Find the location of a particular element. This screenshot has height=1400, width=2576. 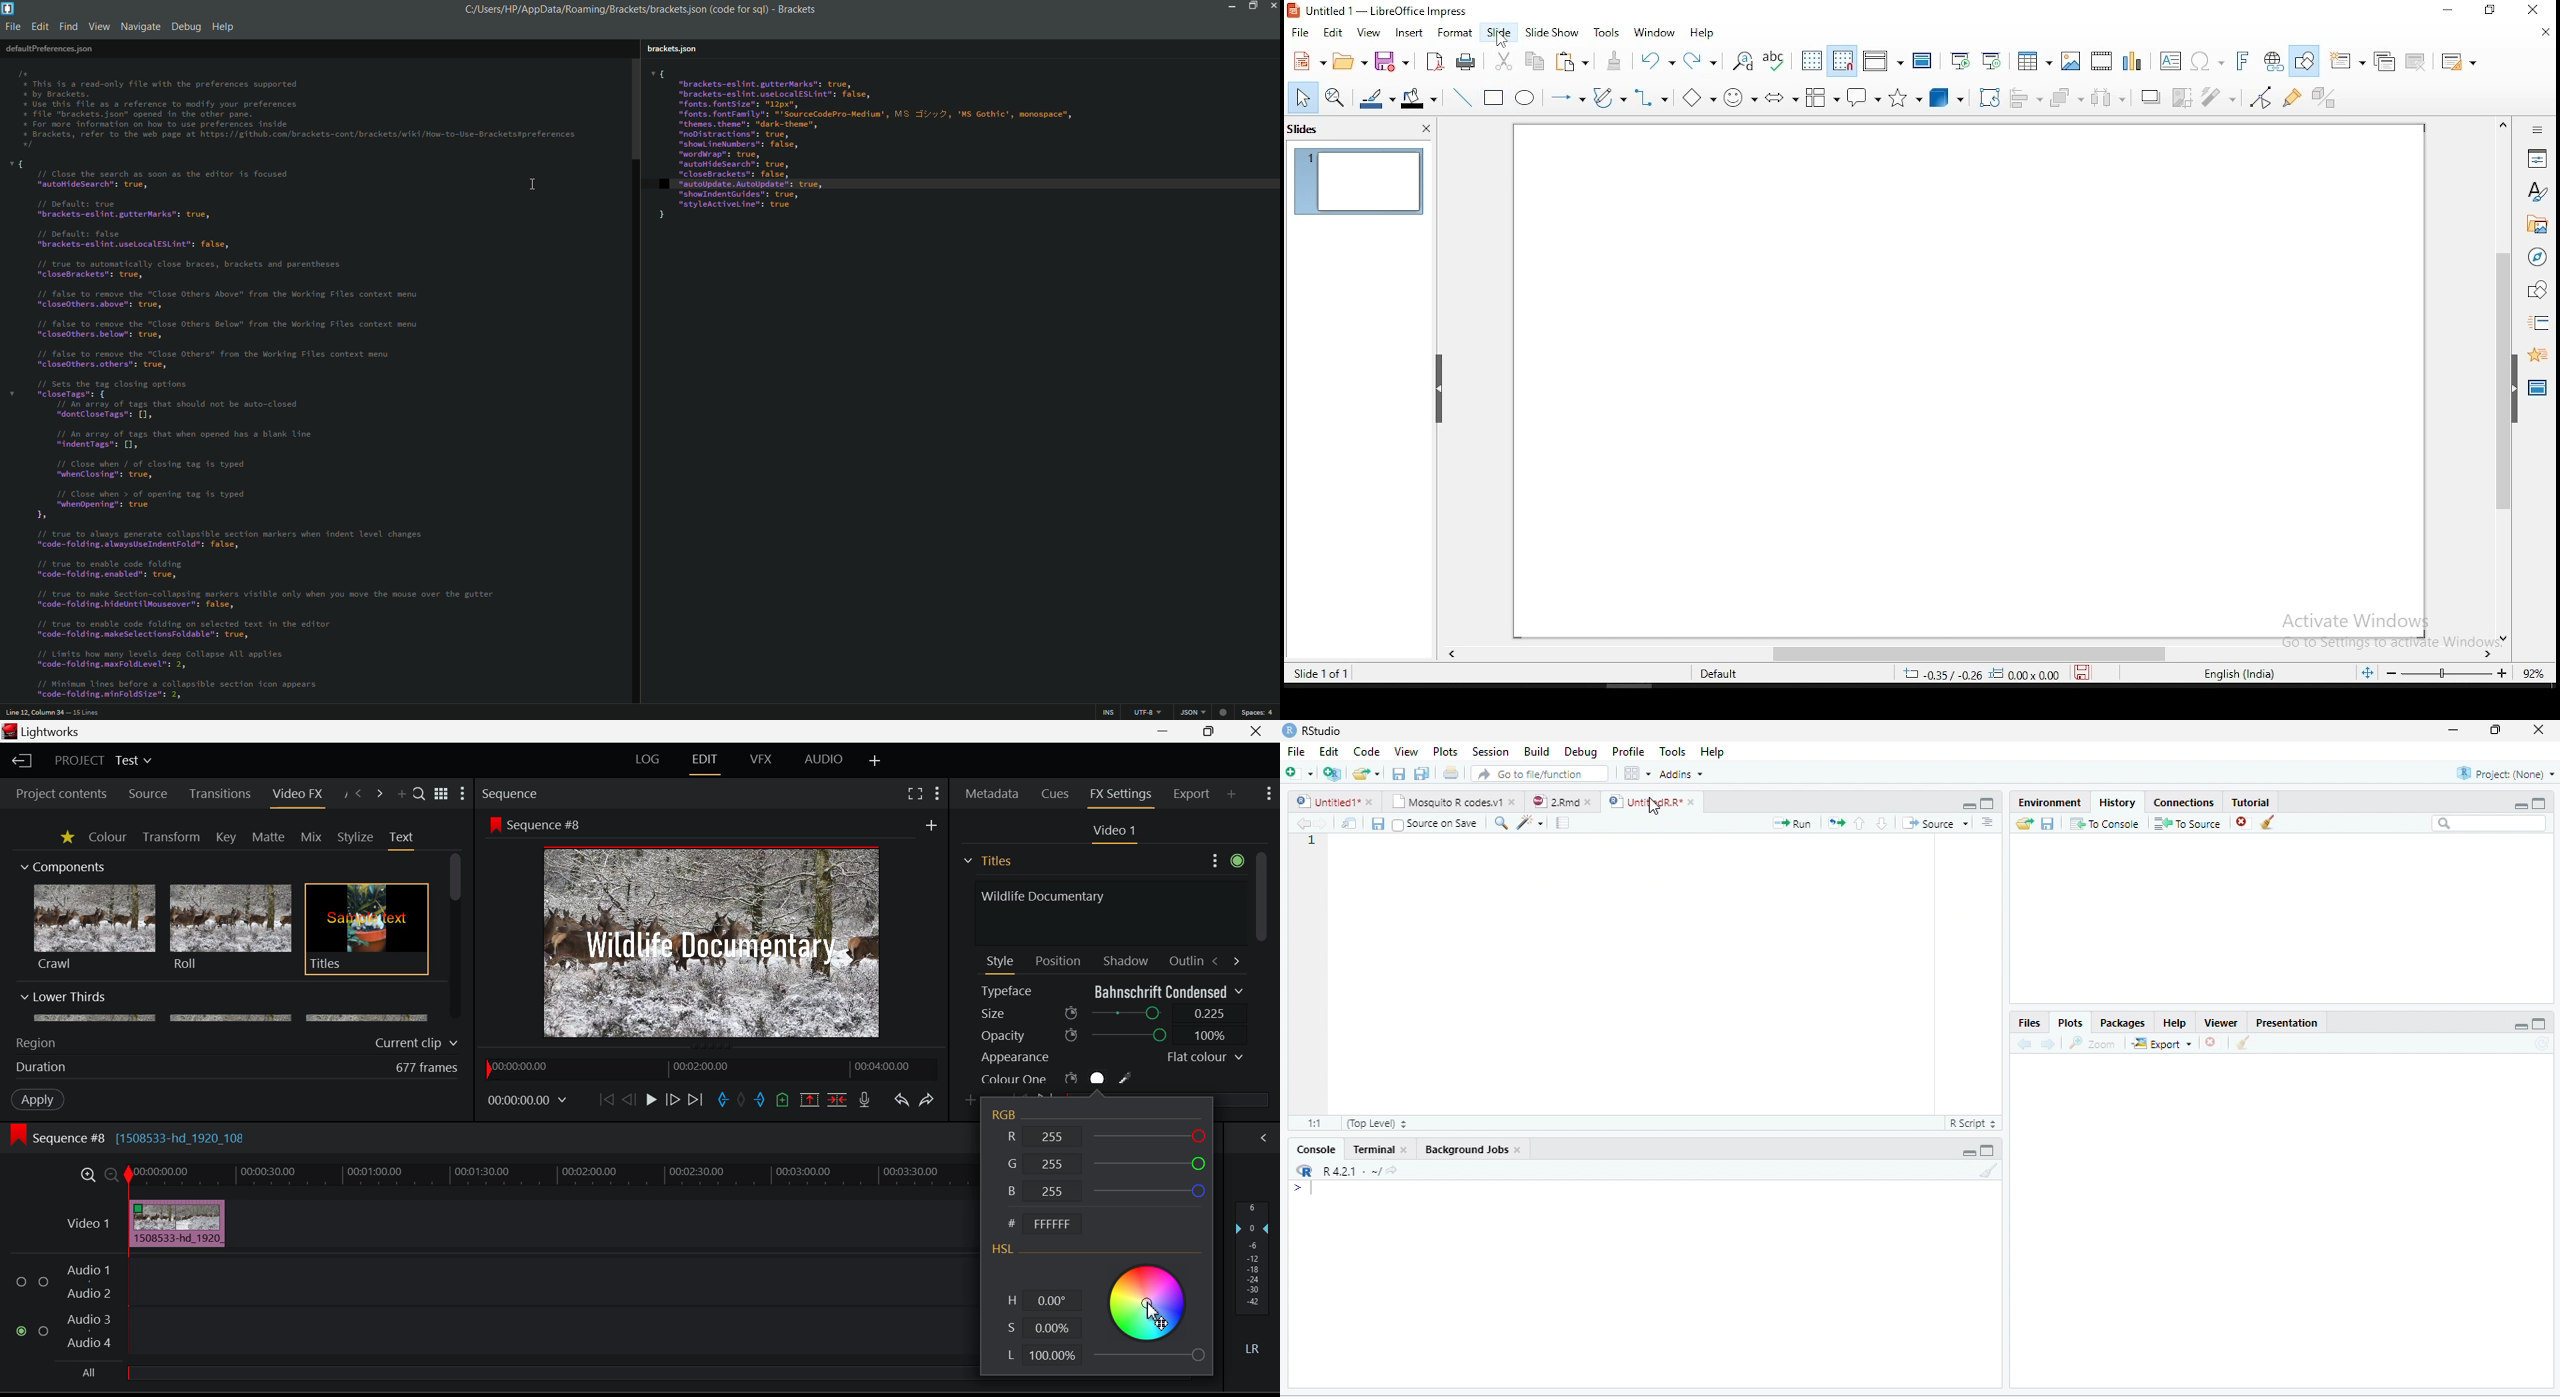

rectangle is located at coordinates (1493, 97).